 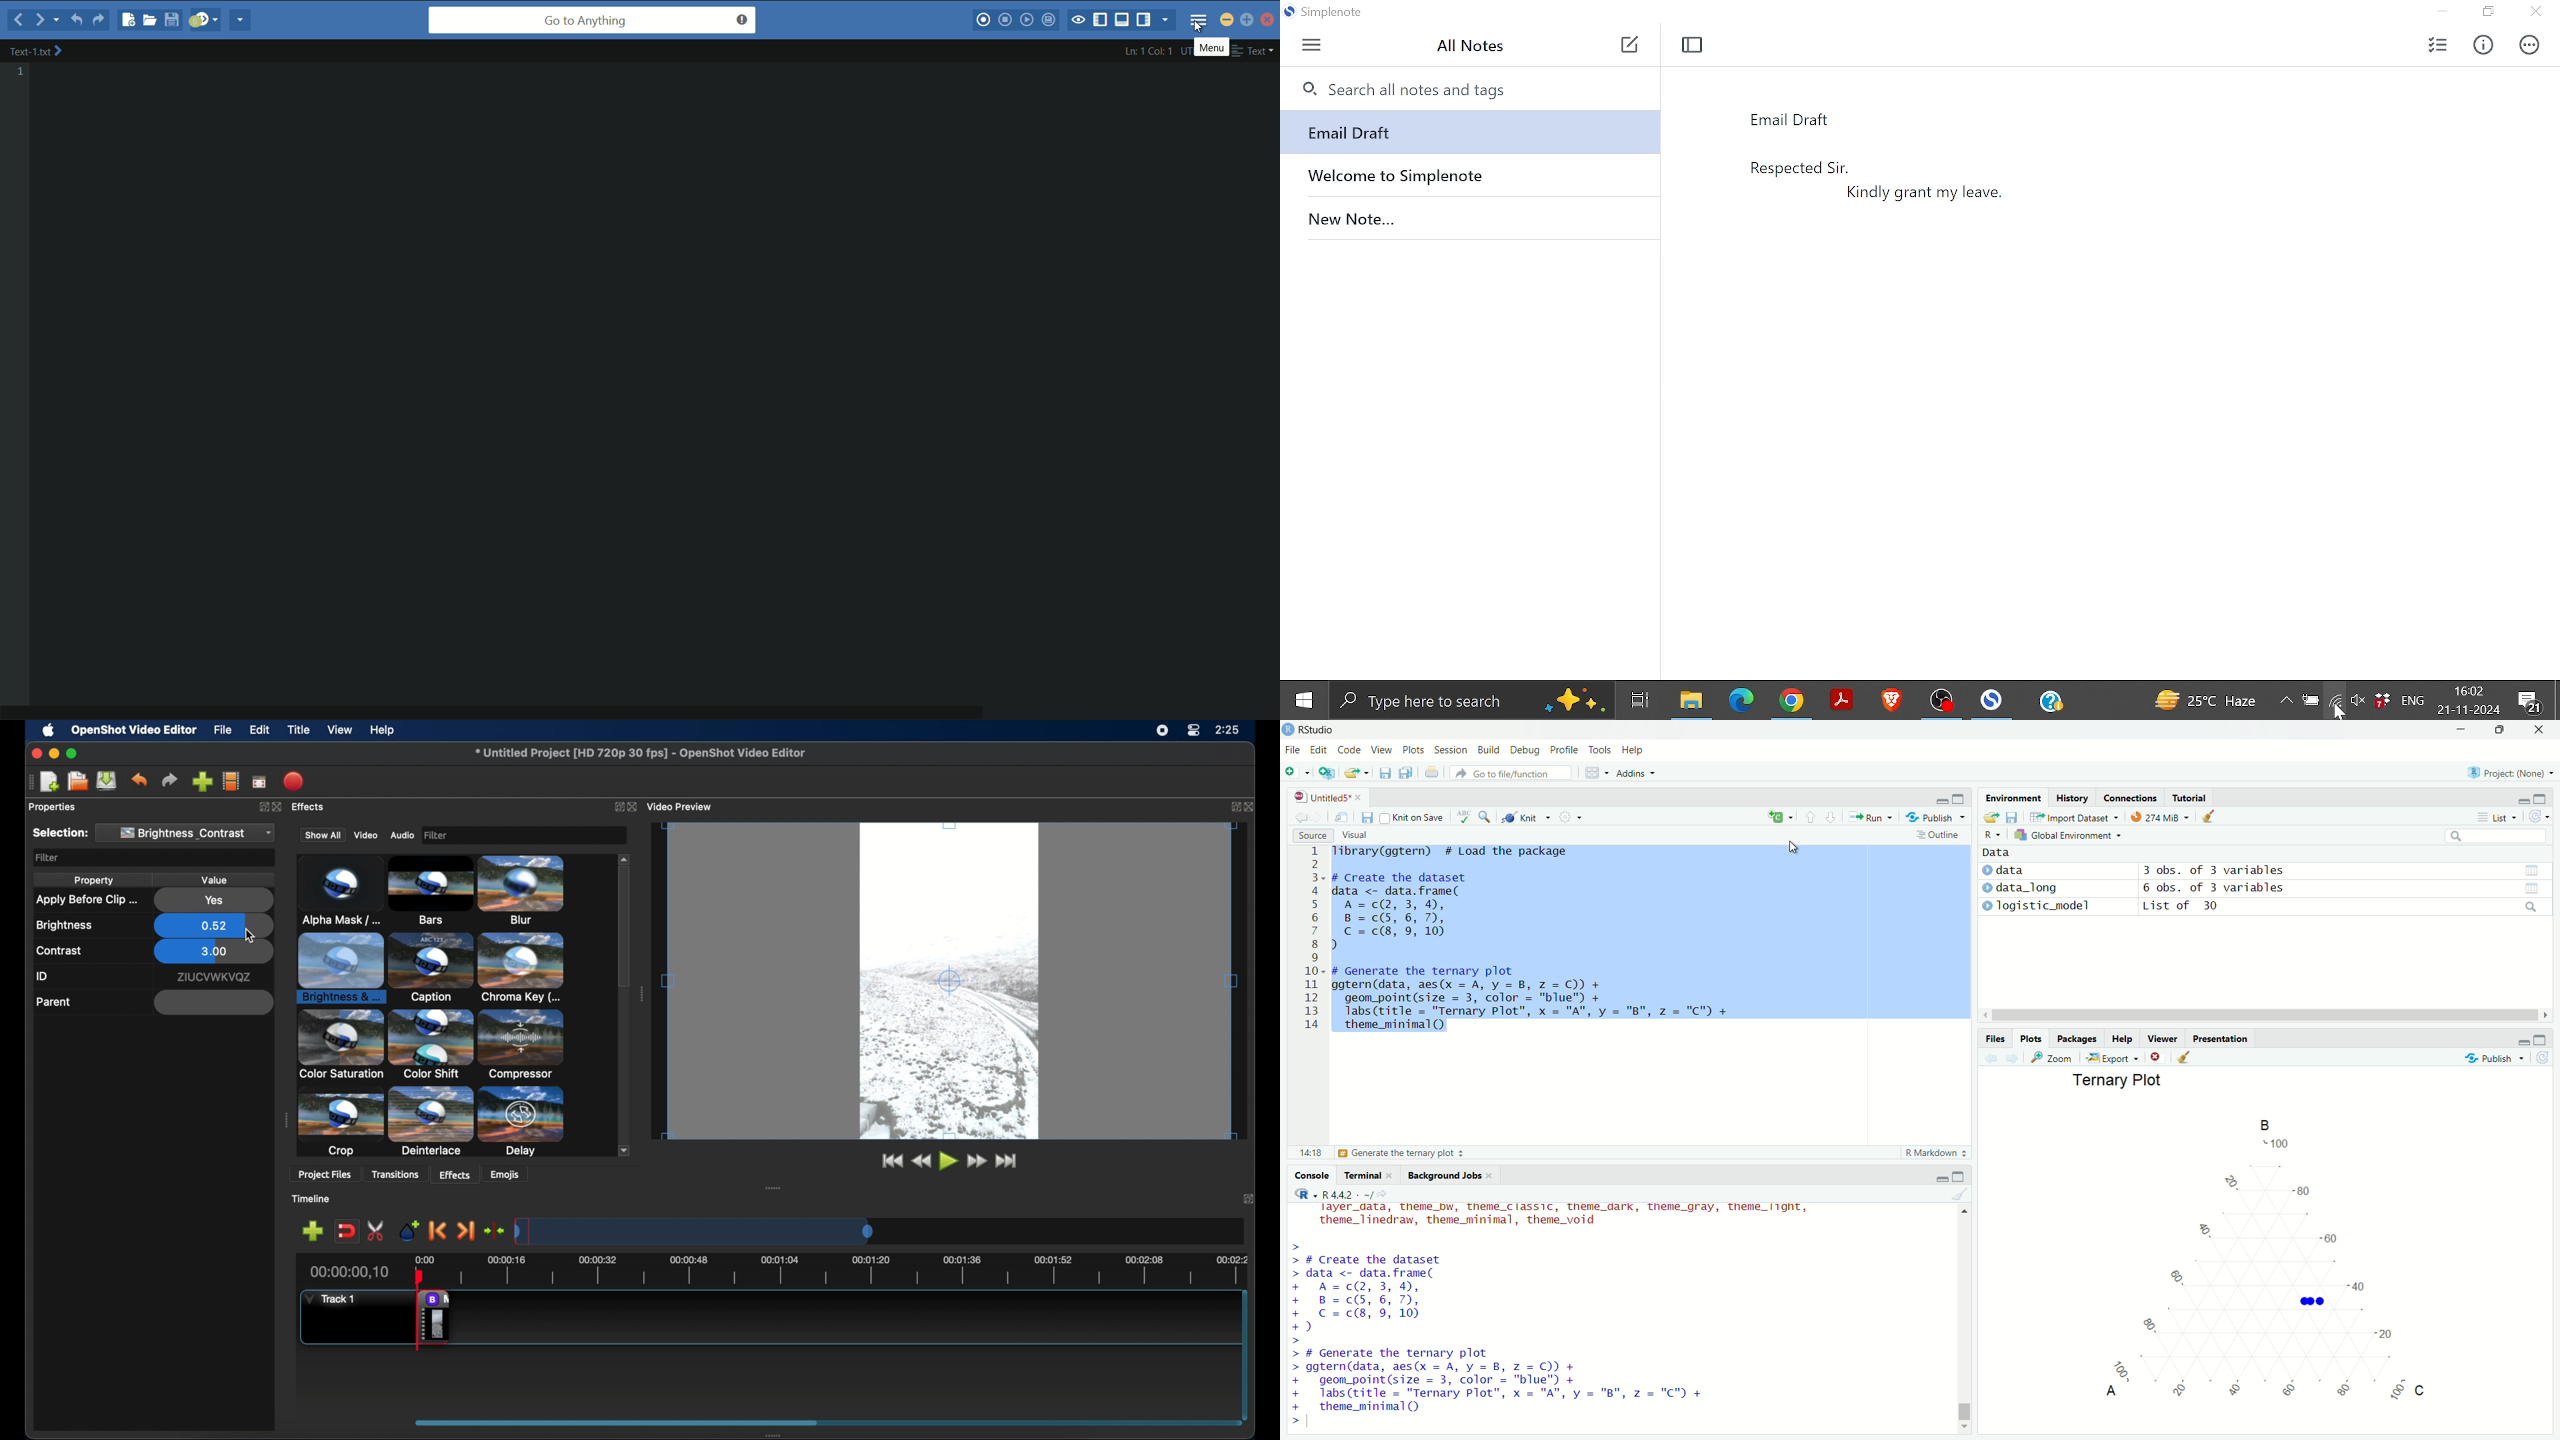 I want to click on Help, so click(x=1631, y=751).